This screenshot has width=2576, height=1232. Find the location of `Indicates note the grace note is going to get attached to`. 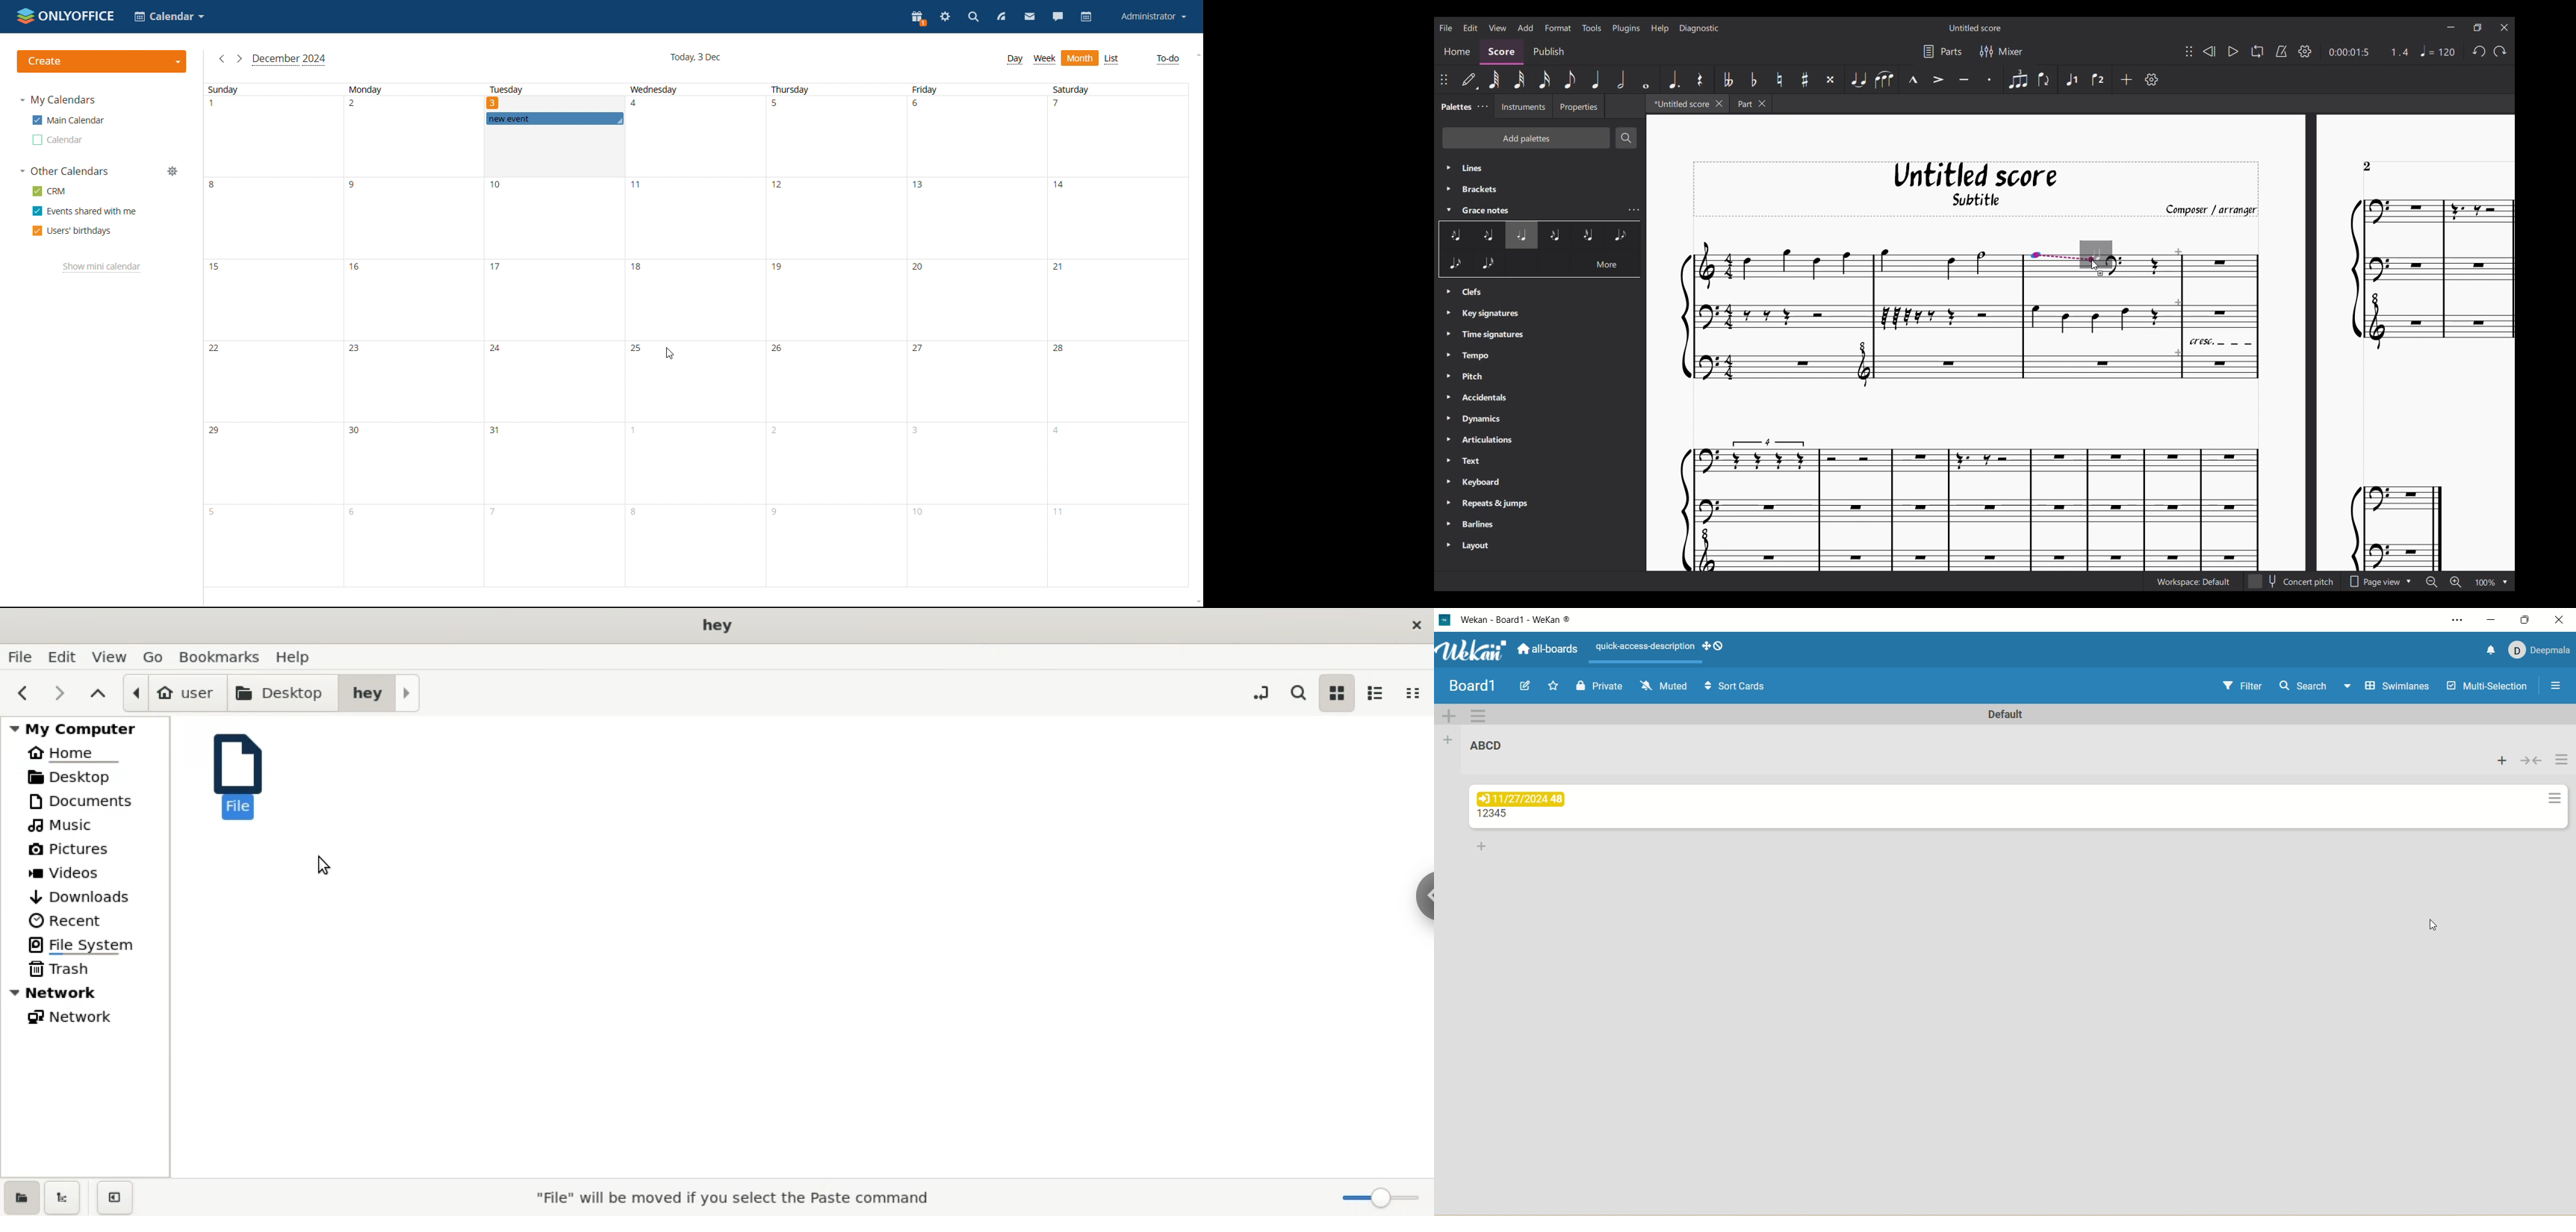

Indicates note the grace note is going to get attached to is located at coordinates (2064, 257).